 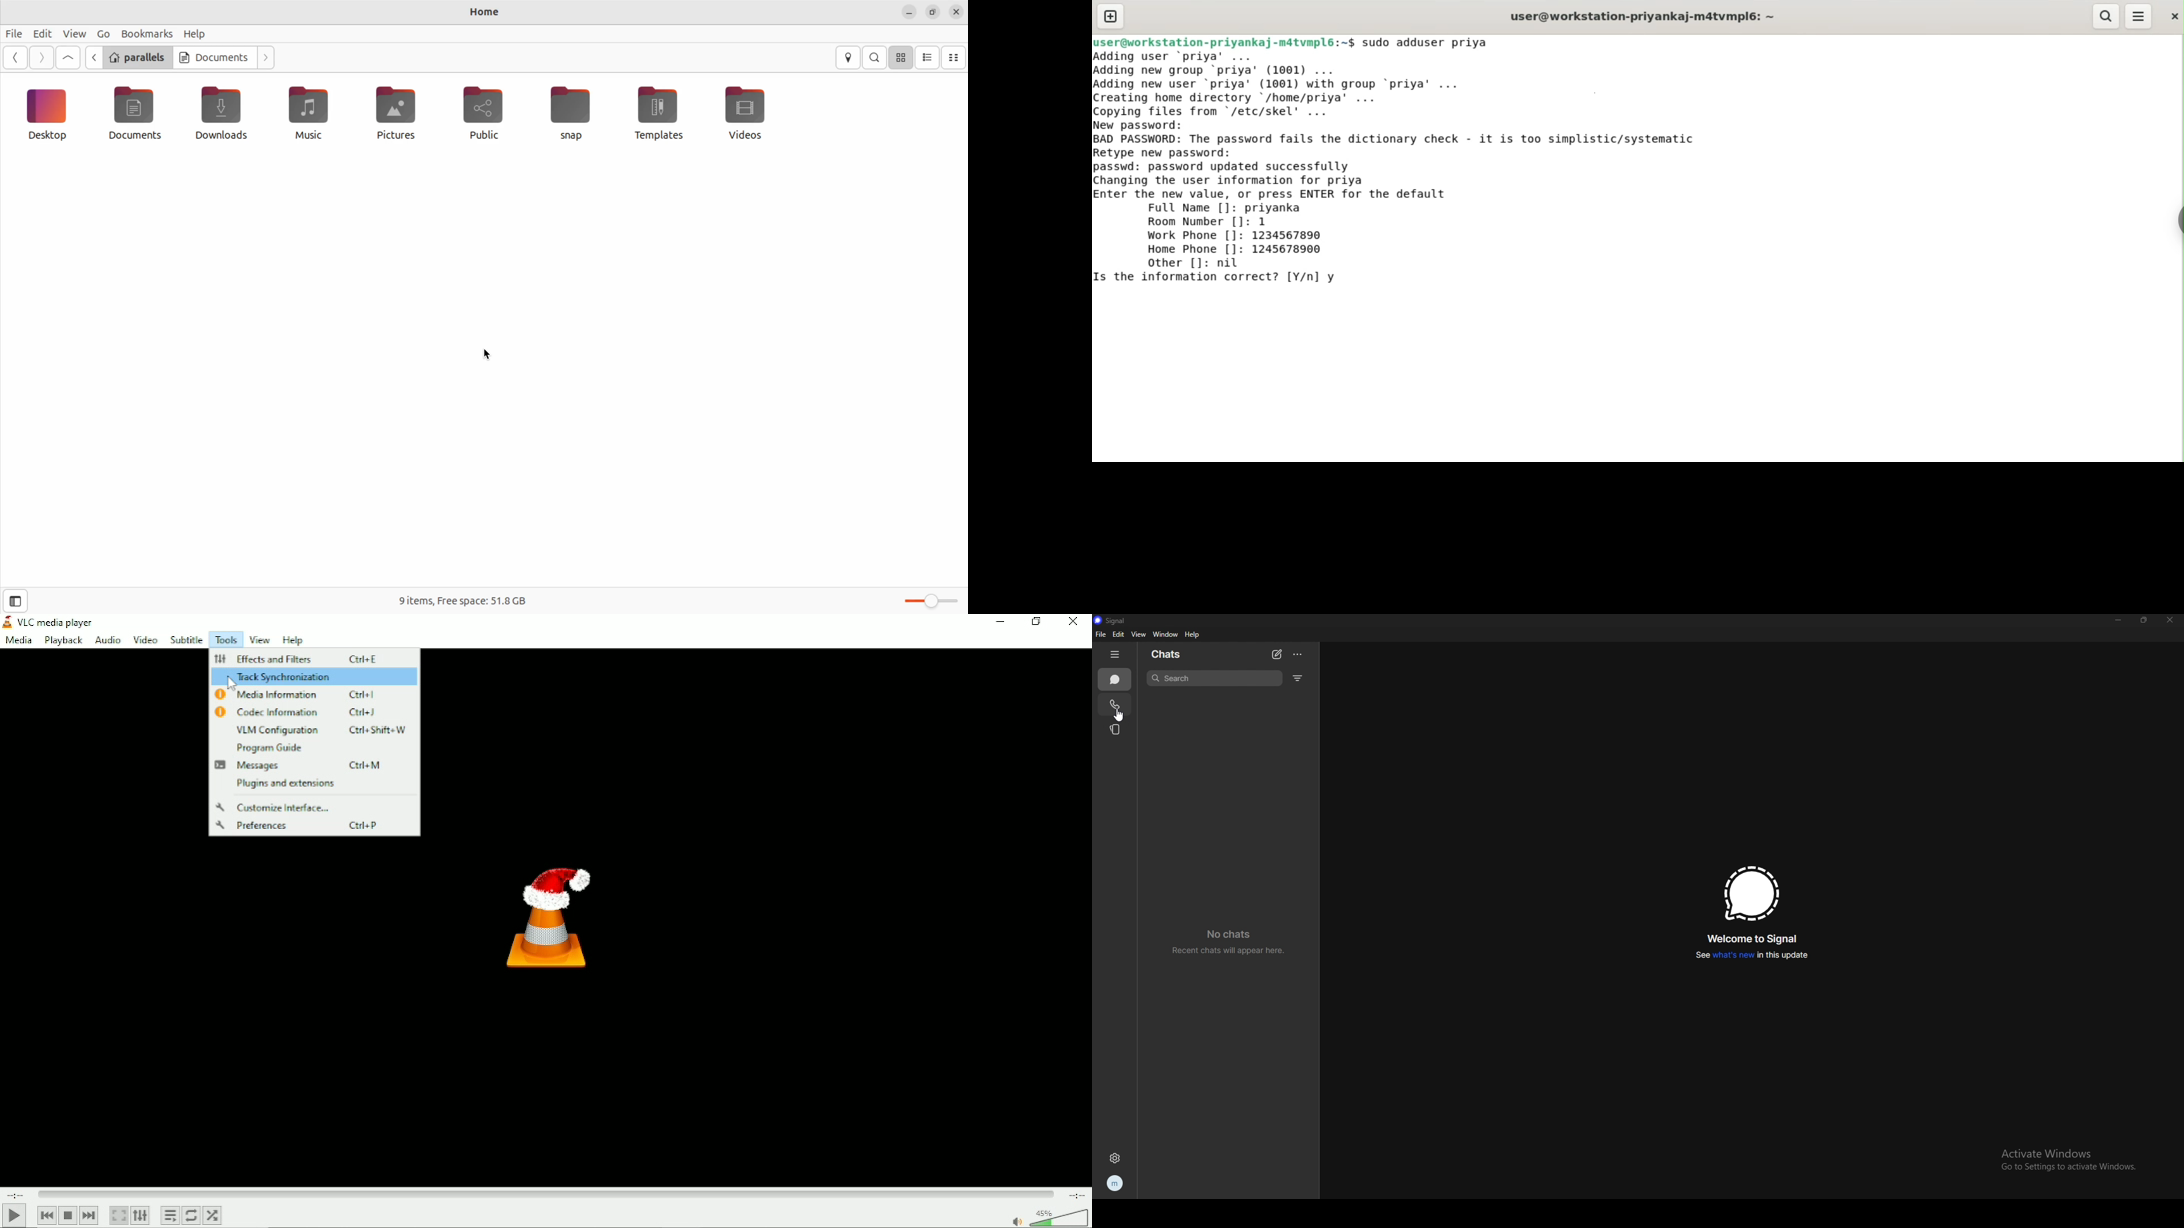 What do you see at coordinates (2119, 620) in the screenshot?
I see `minimize` at bounding box center [2119, 620].